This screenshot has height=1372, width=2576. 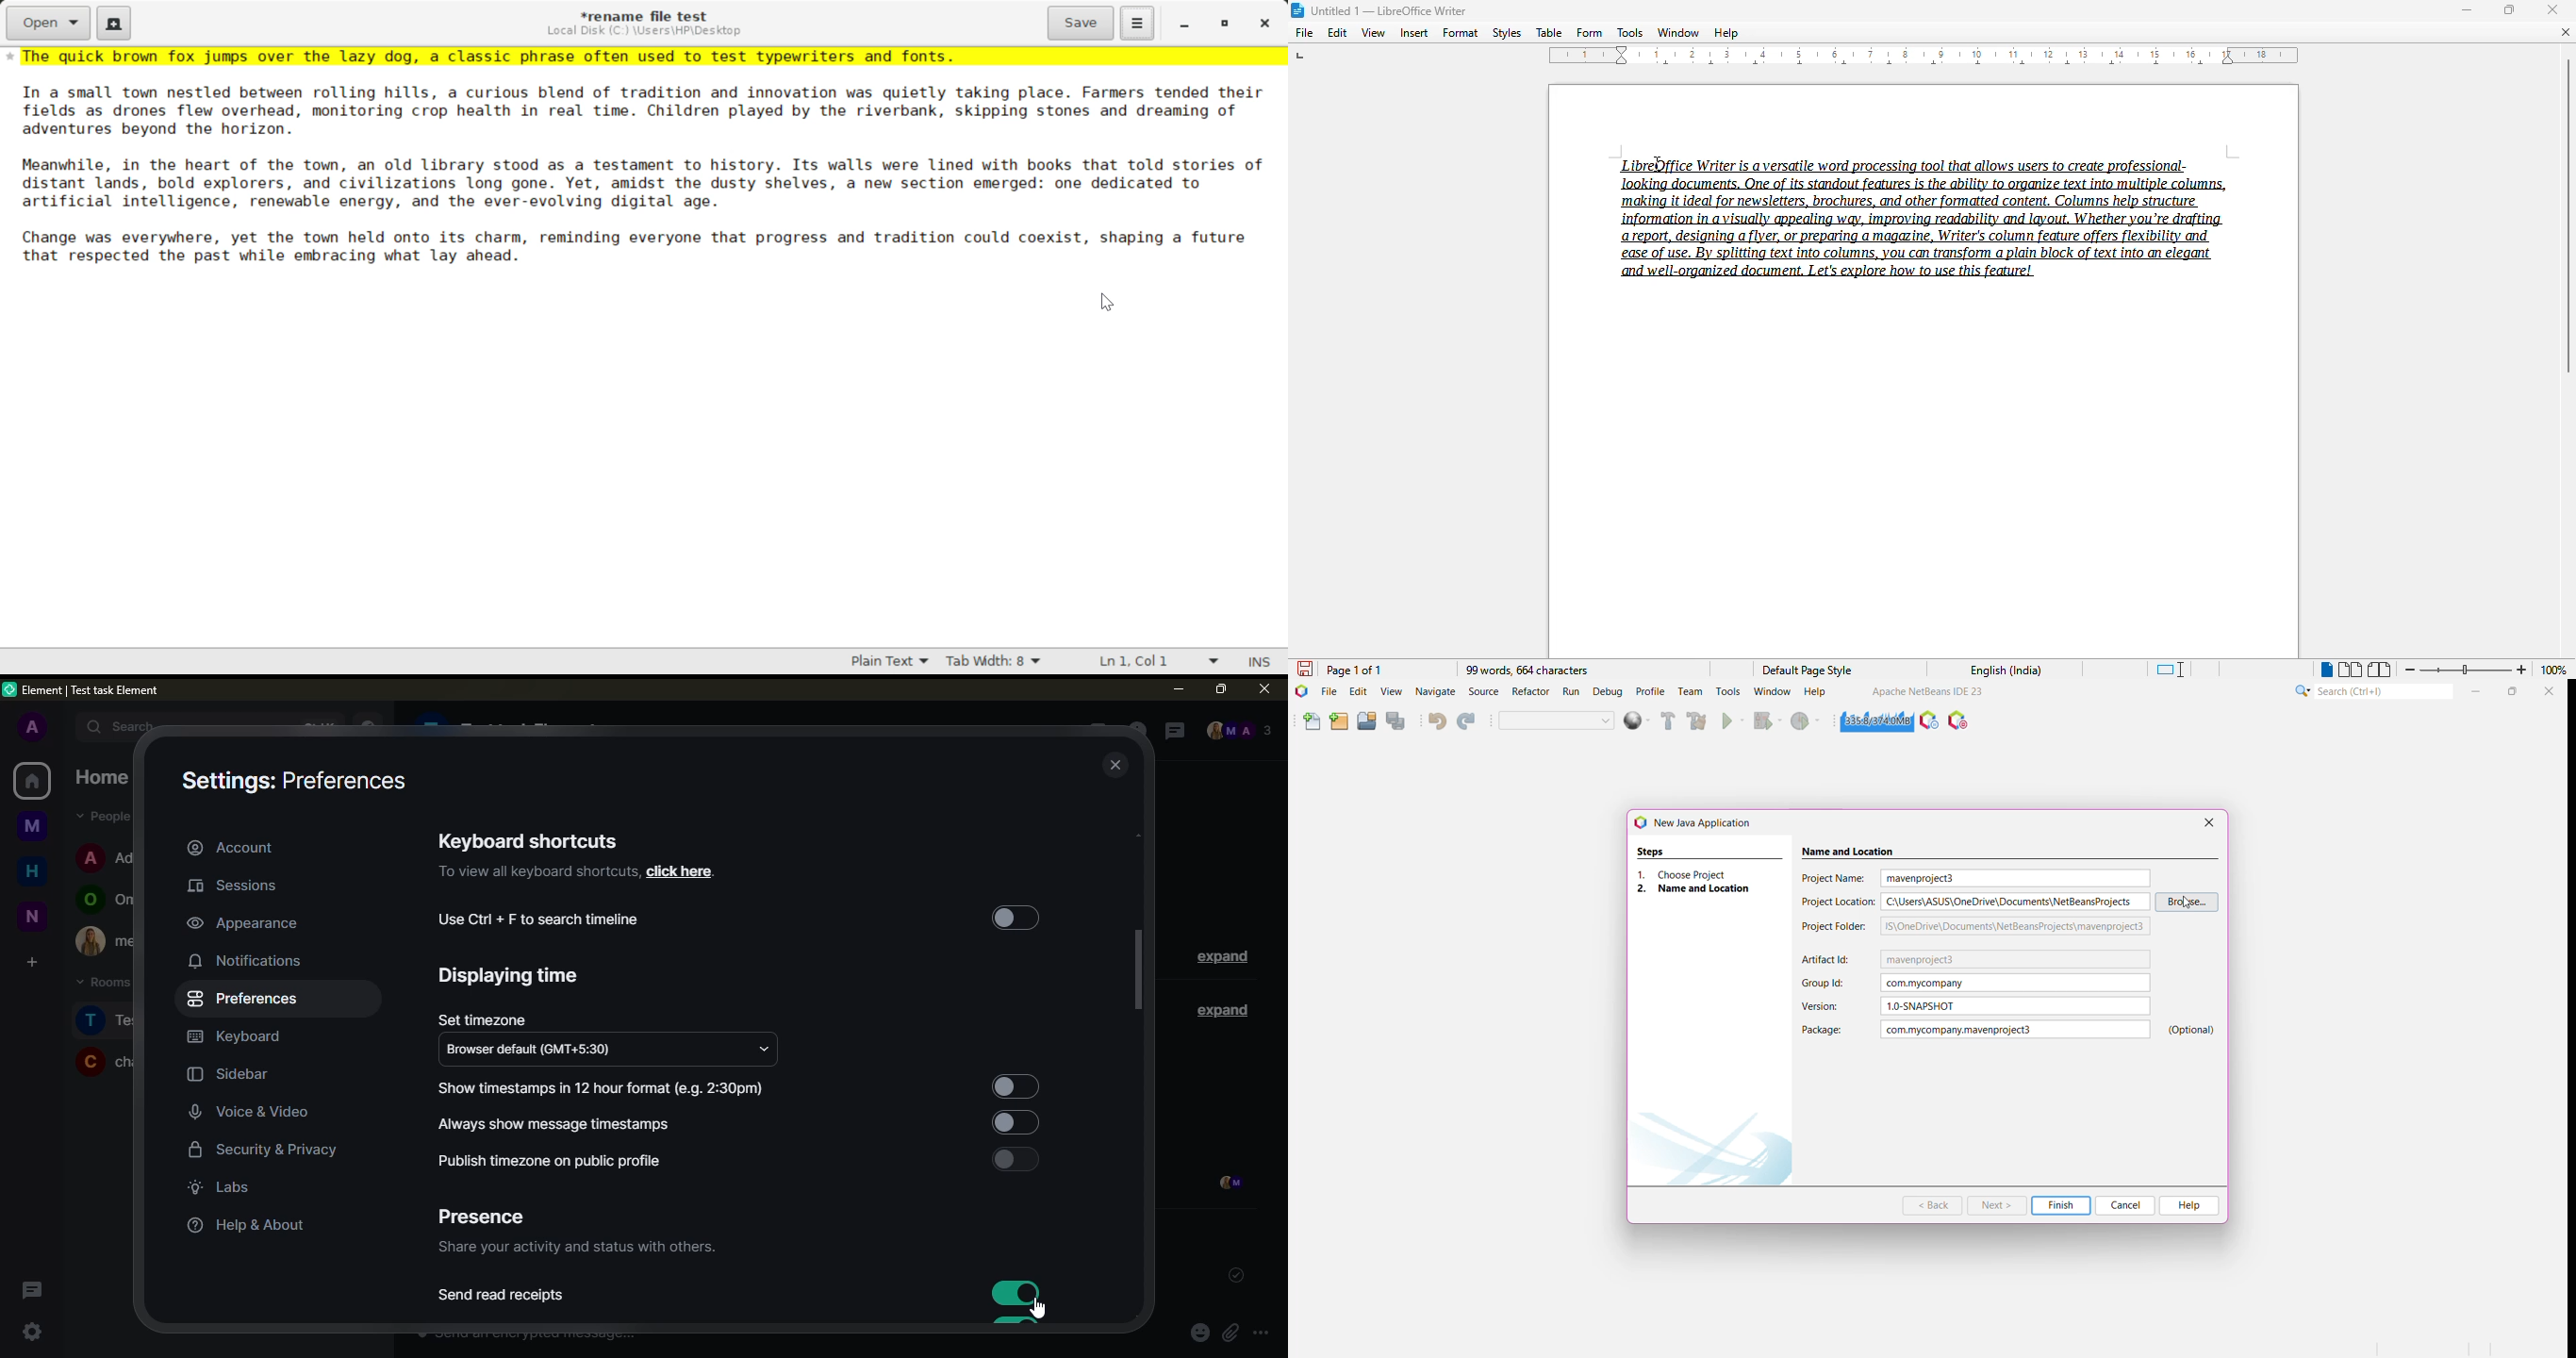 I want to click on myspace, so click(x=33, y=824).